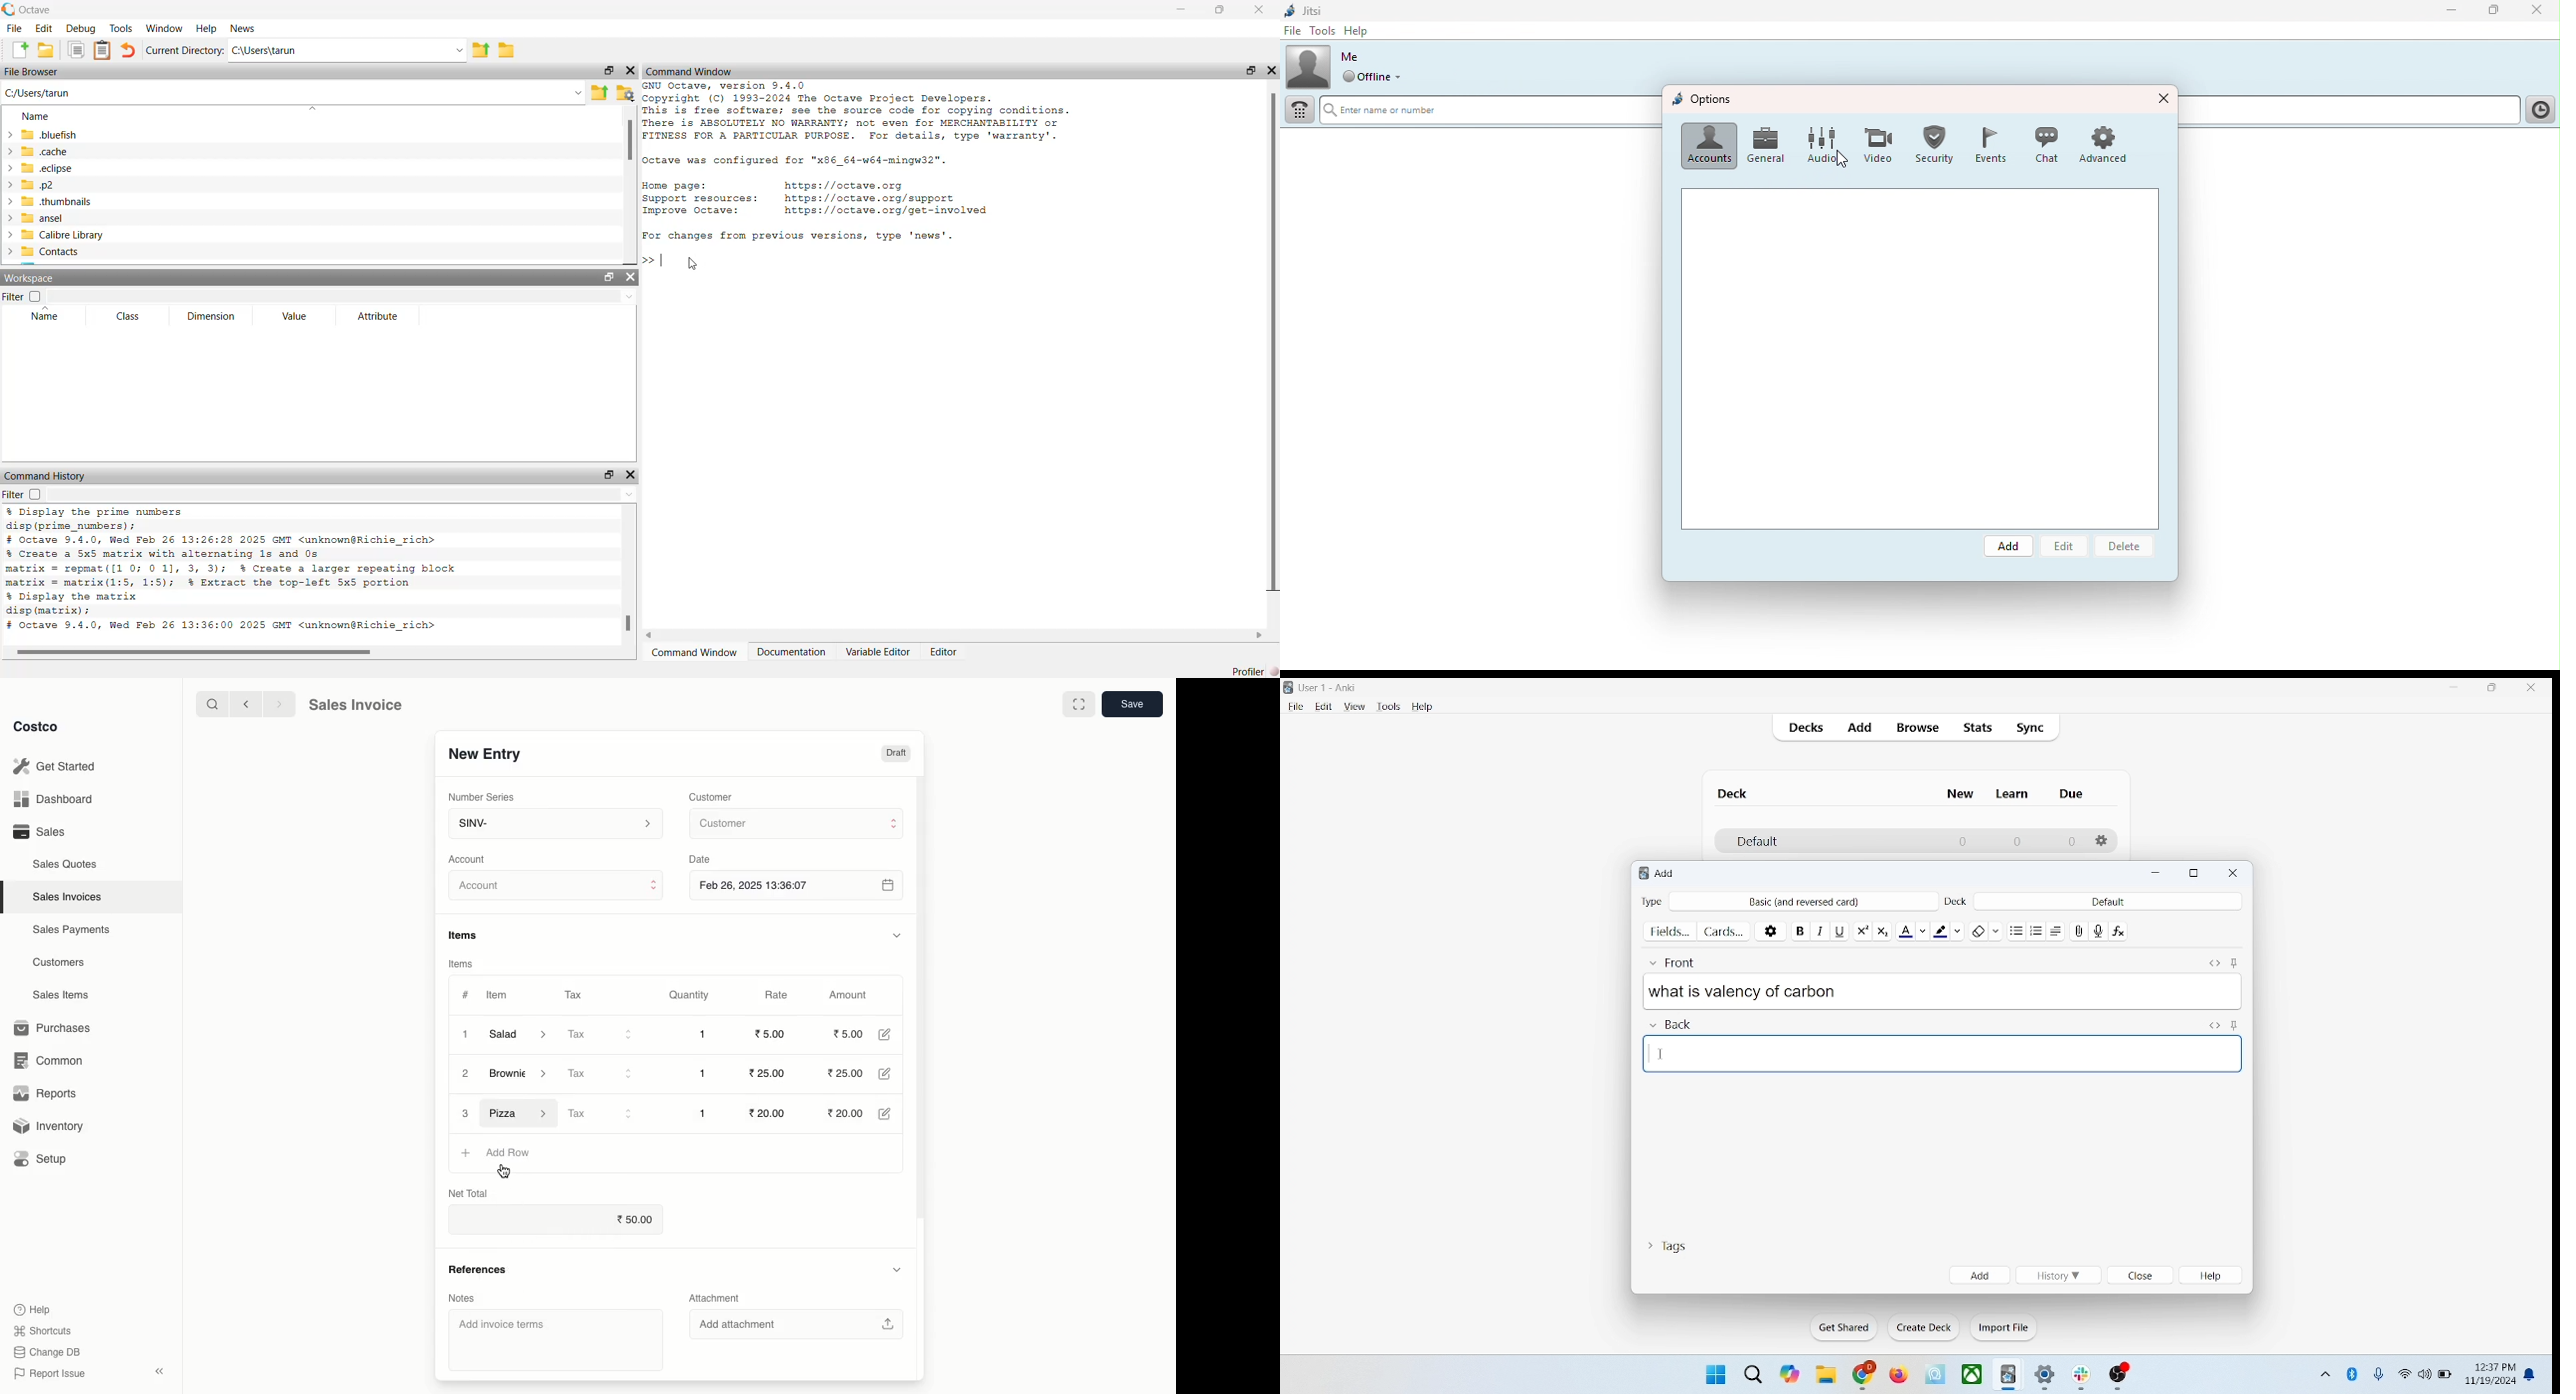  What do you see at coordinates (51, 1124) in the screenshot?
I see `Inventory` at bounding box center [51, 1124].